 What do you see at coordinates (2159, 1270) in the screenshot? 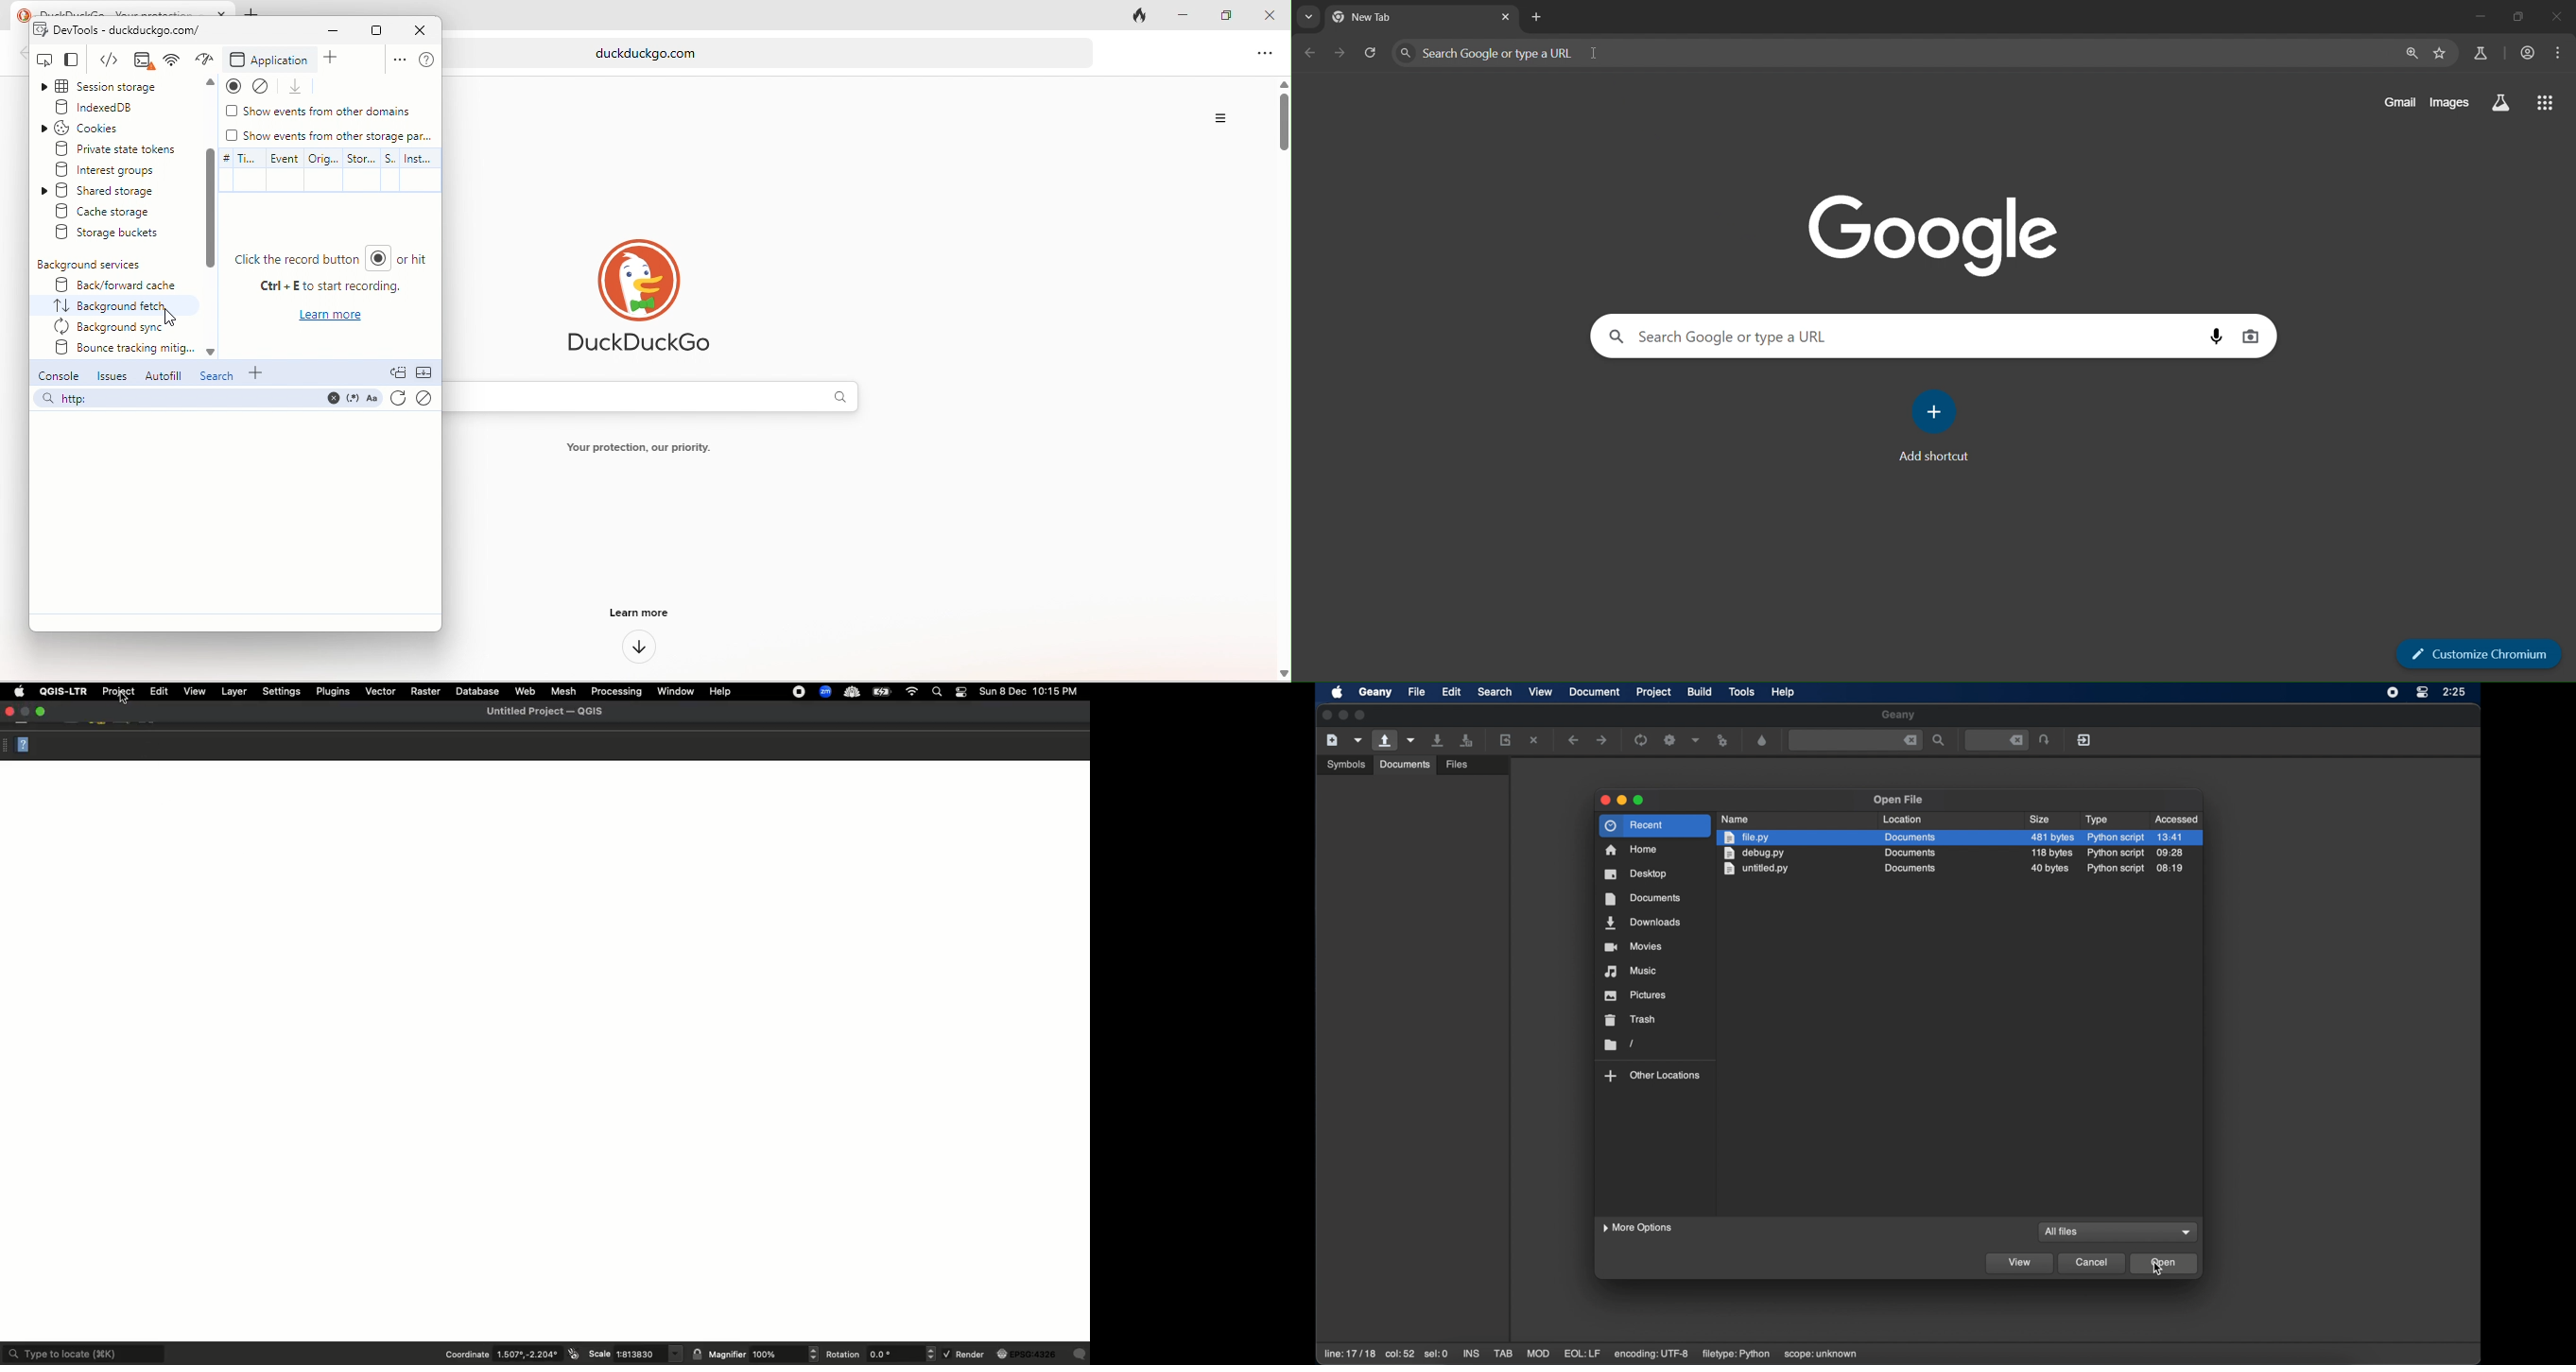
I see `cursor` at bounding box center [2159, 1270].